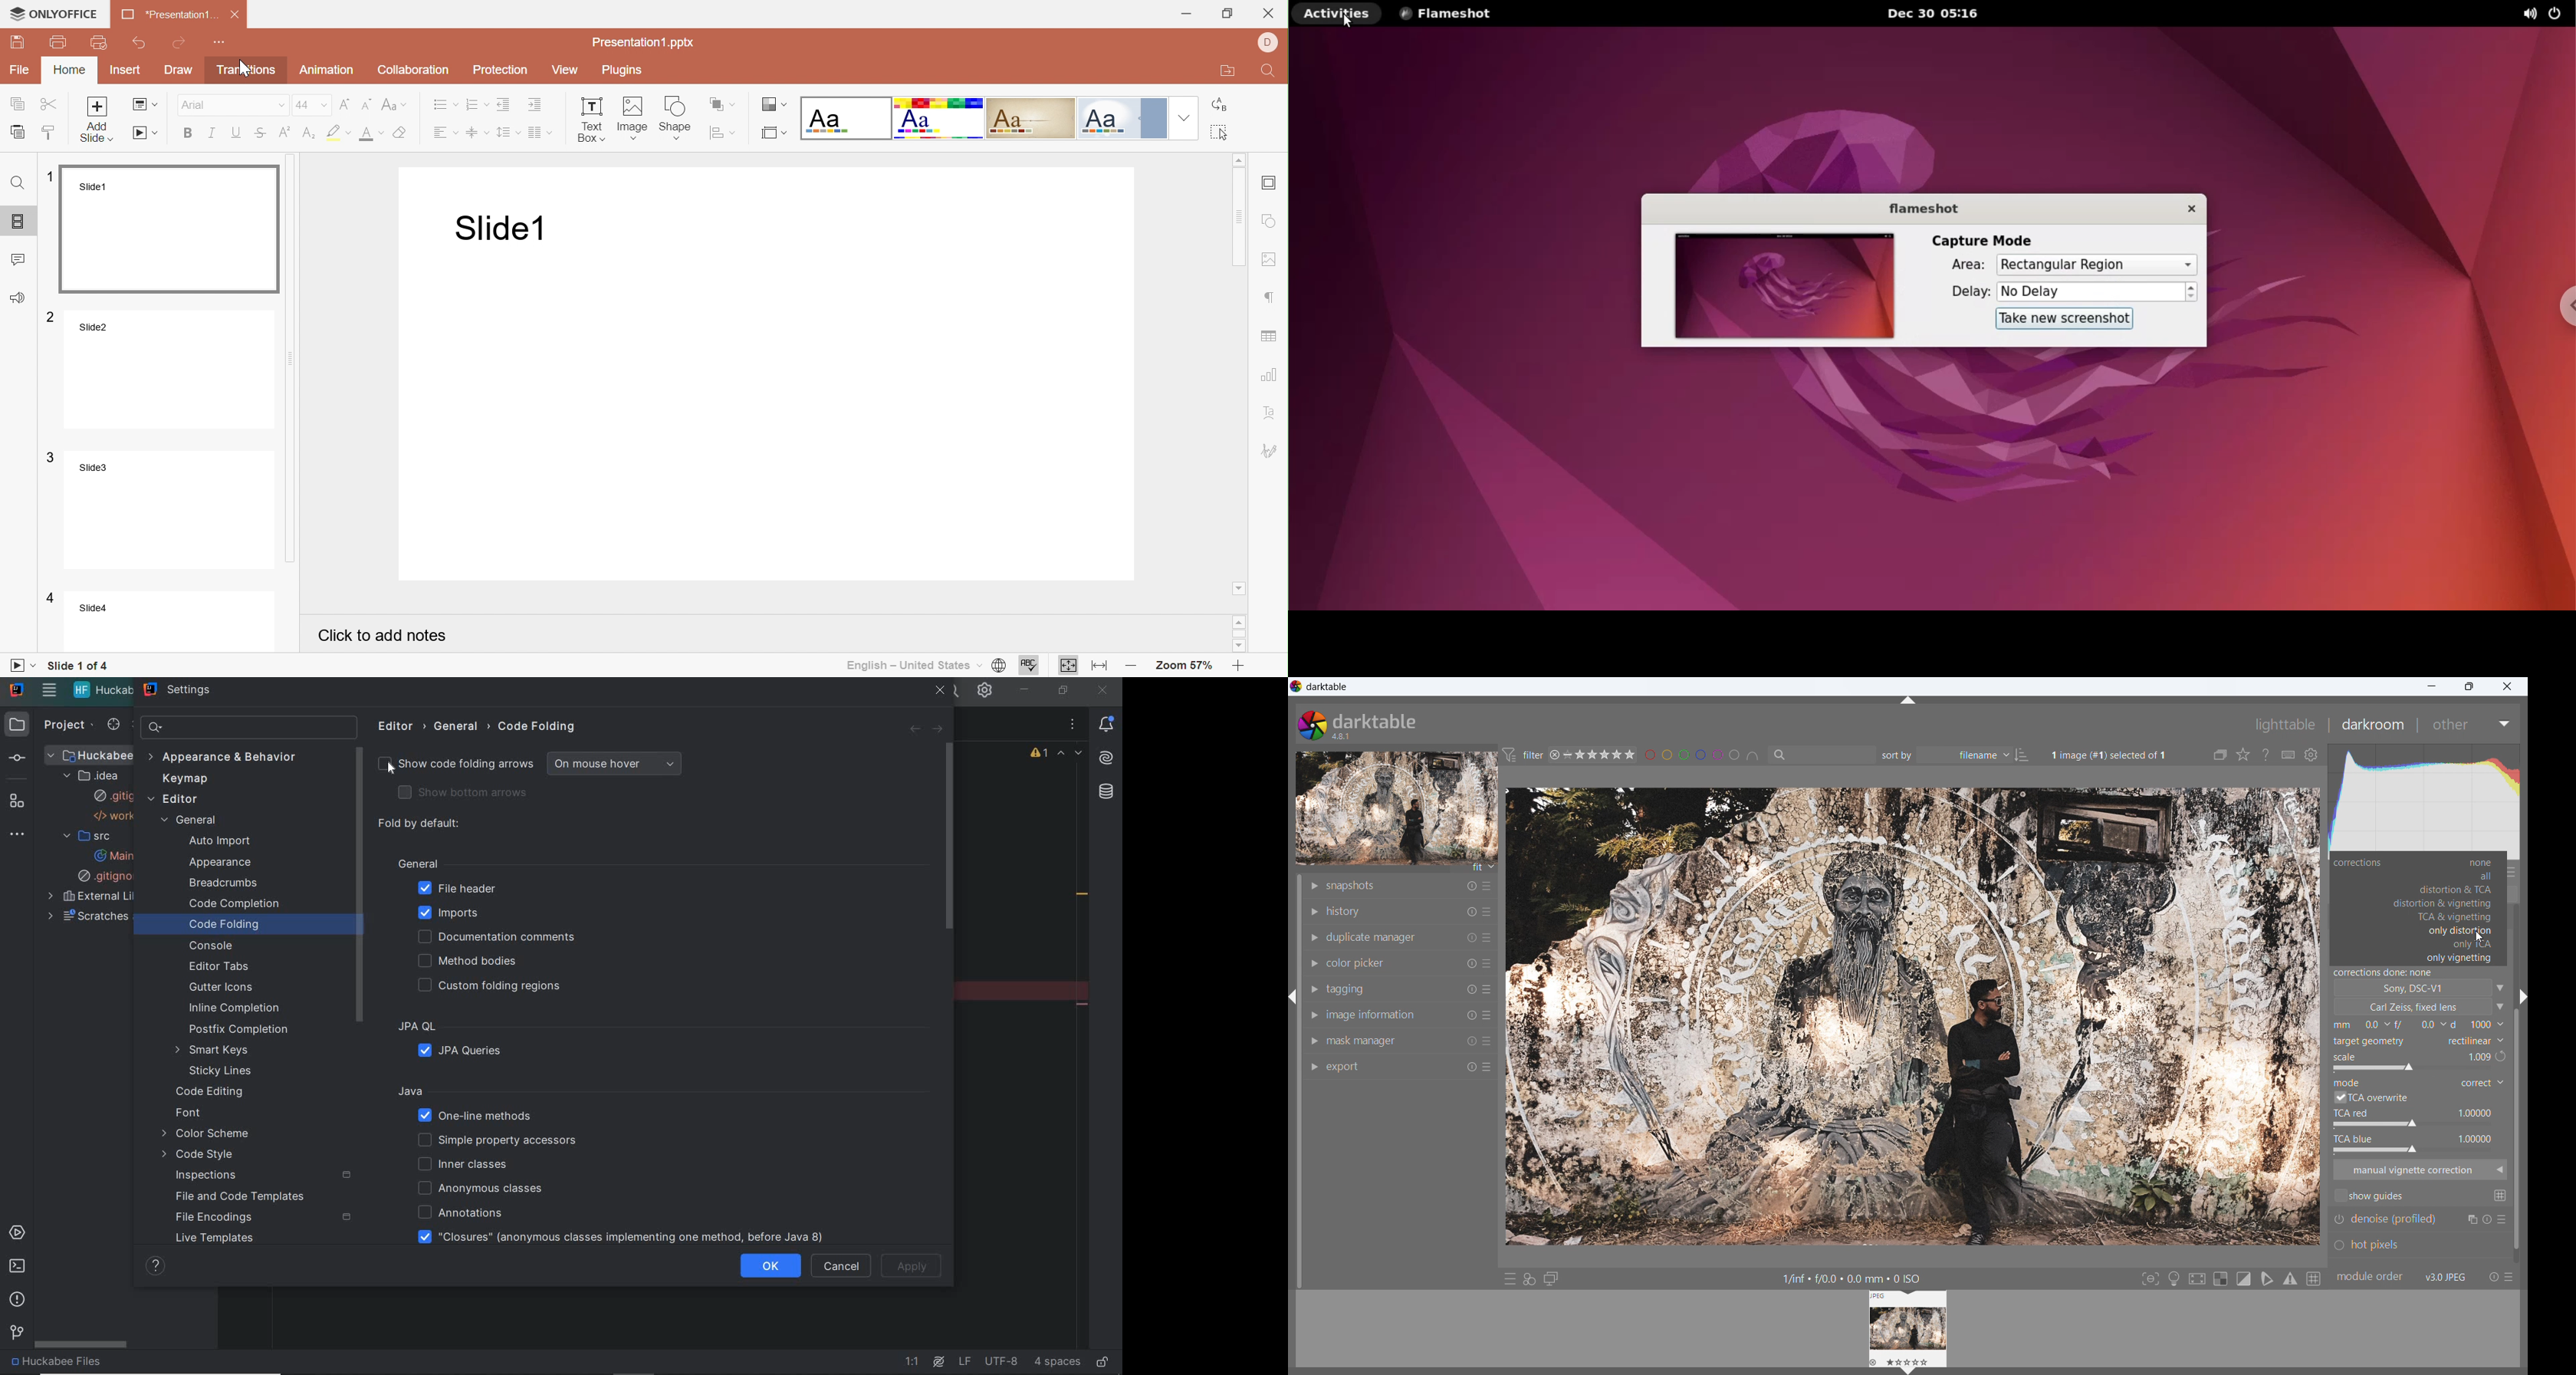 Image resolution: width=2576 pixels, height=1400 pixels. Describe the element at coordinates (147, 132) in the screenshot. I see `Start slideshow` at that location.